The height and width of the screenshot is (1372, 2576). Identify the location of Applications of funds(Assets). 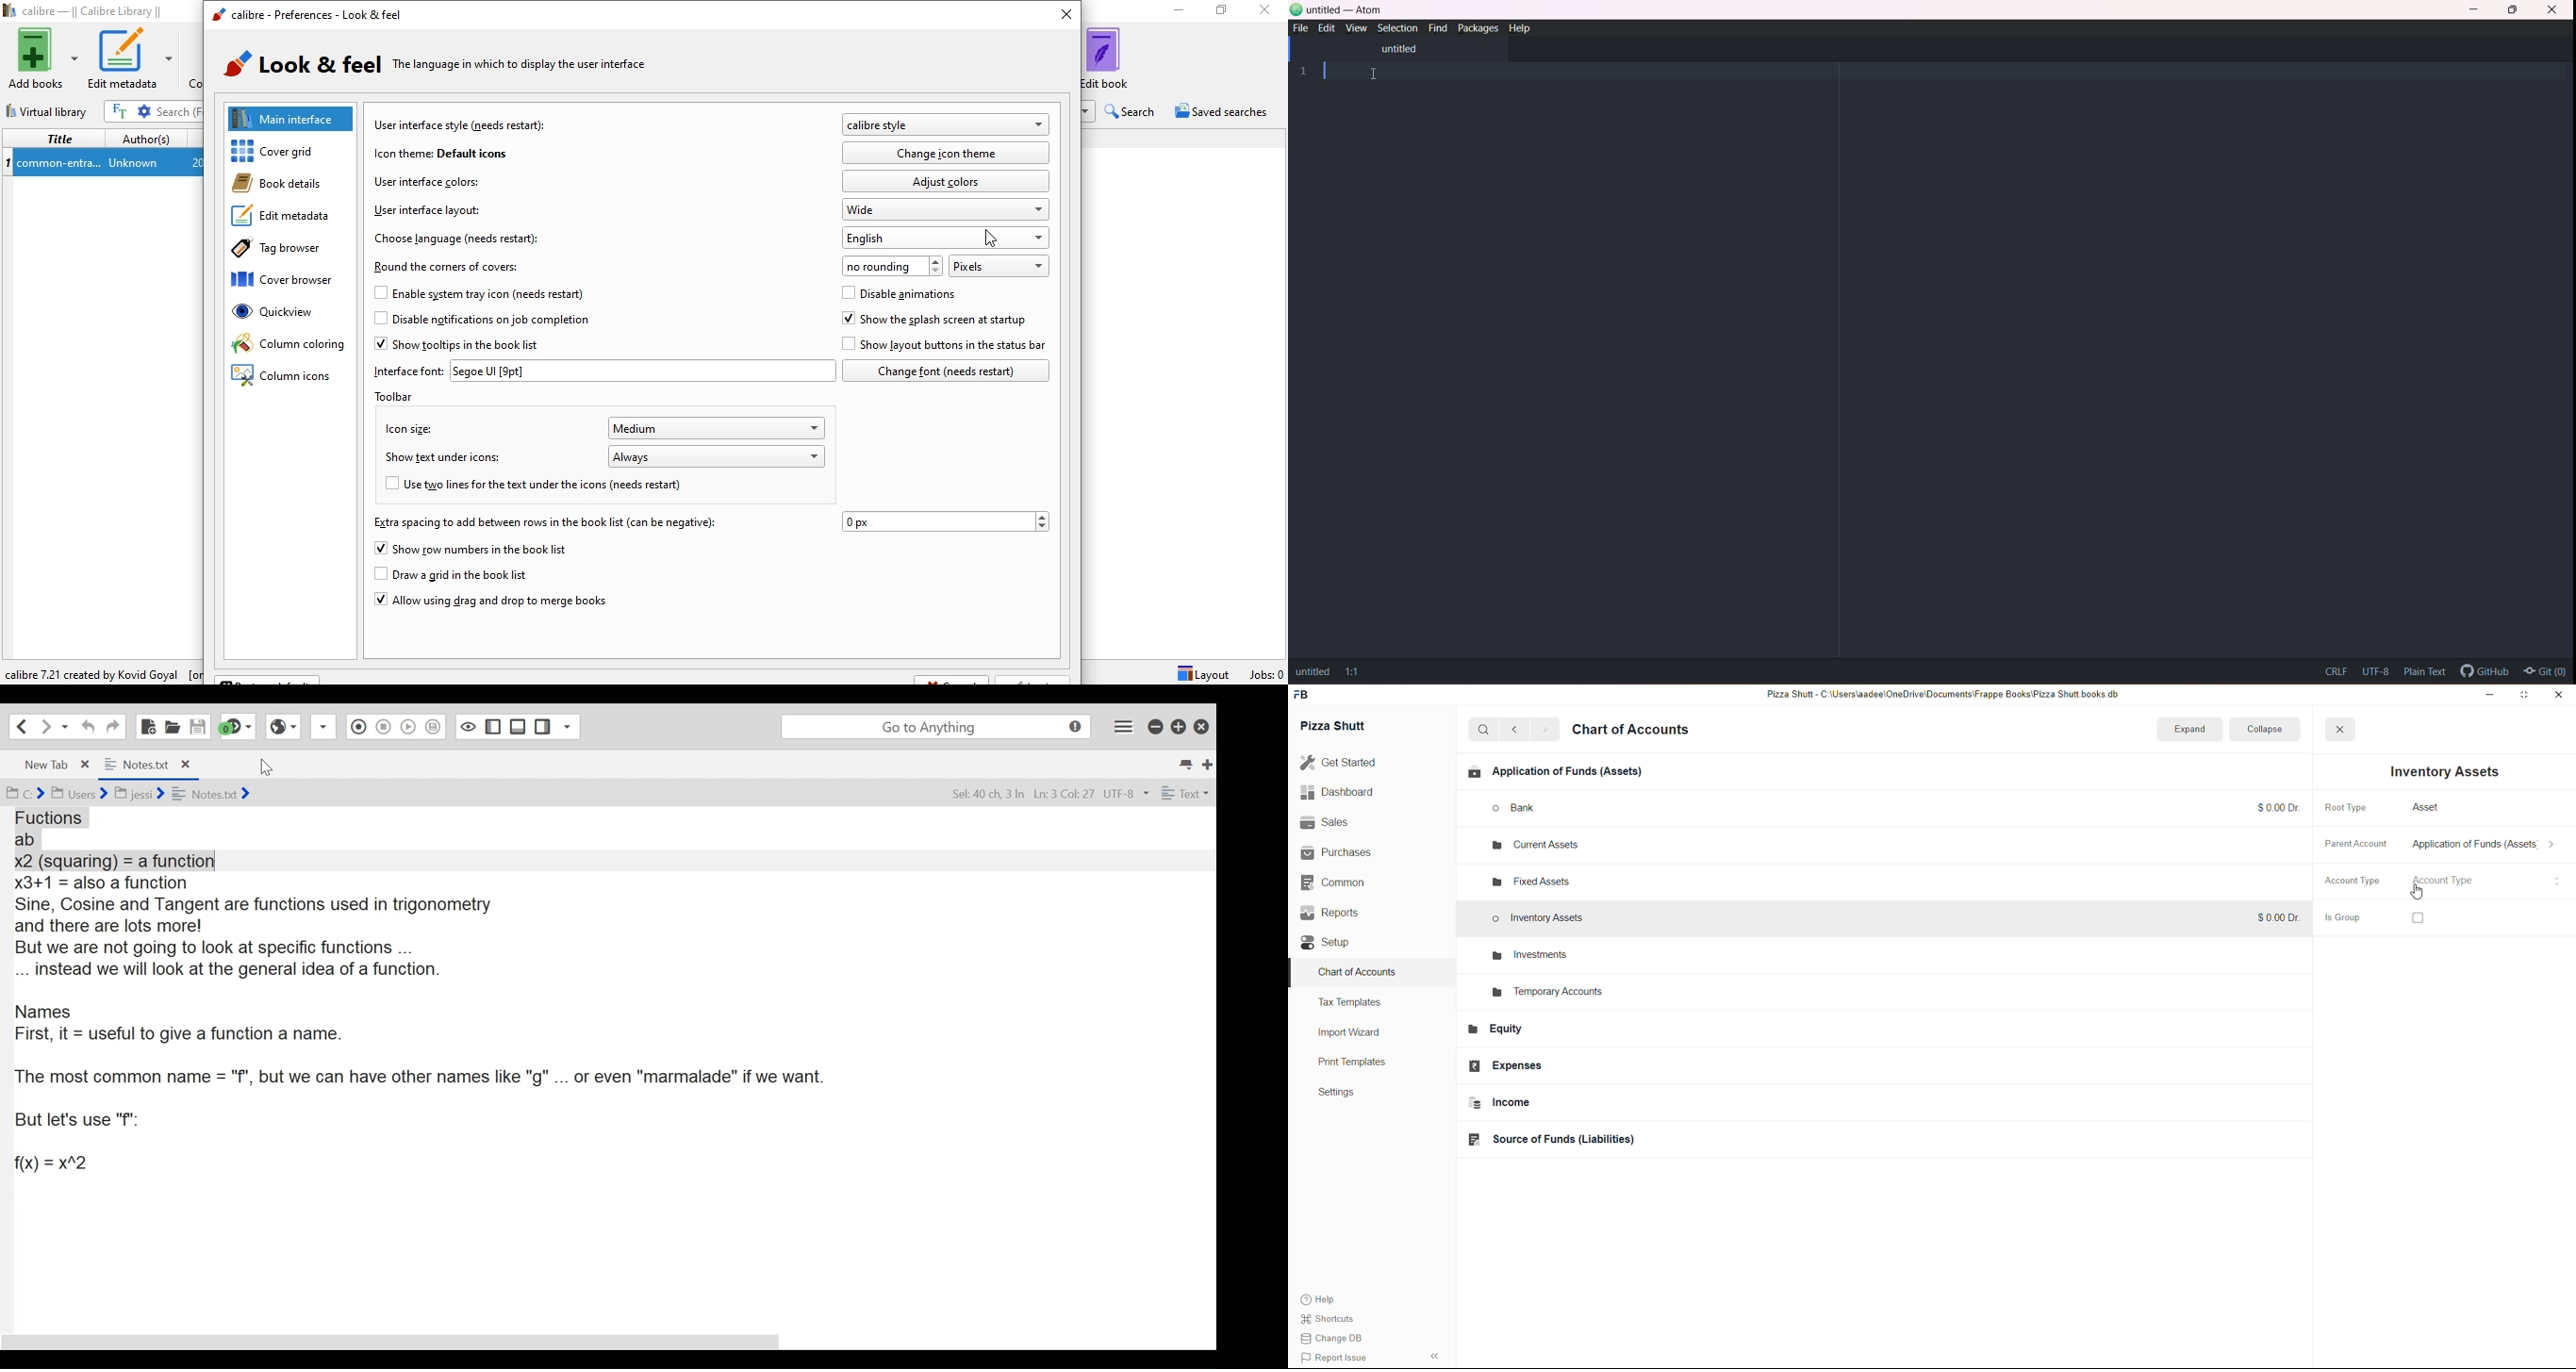
(1561, 774).